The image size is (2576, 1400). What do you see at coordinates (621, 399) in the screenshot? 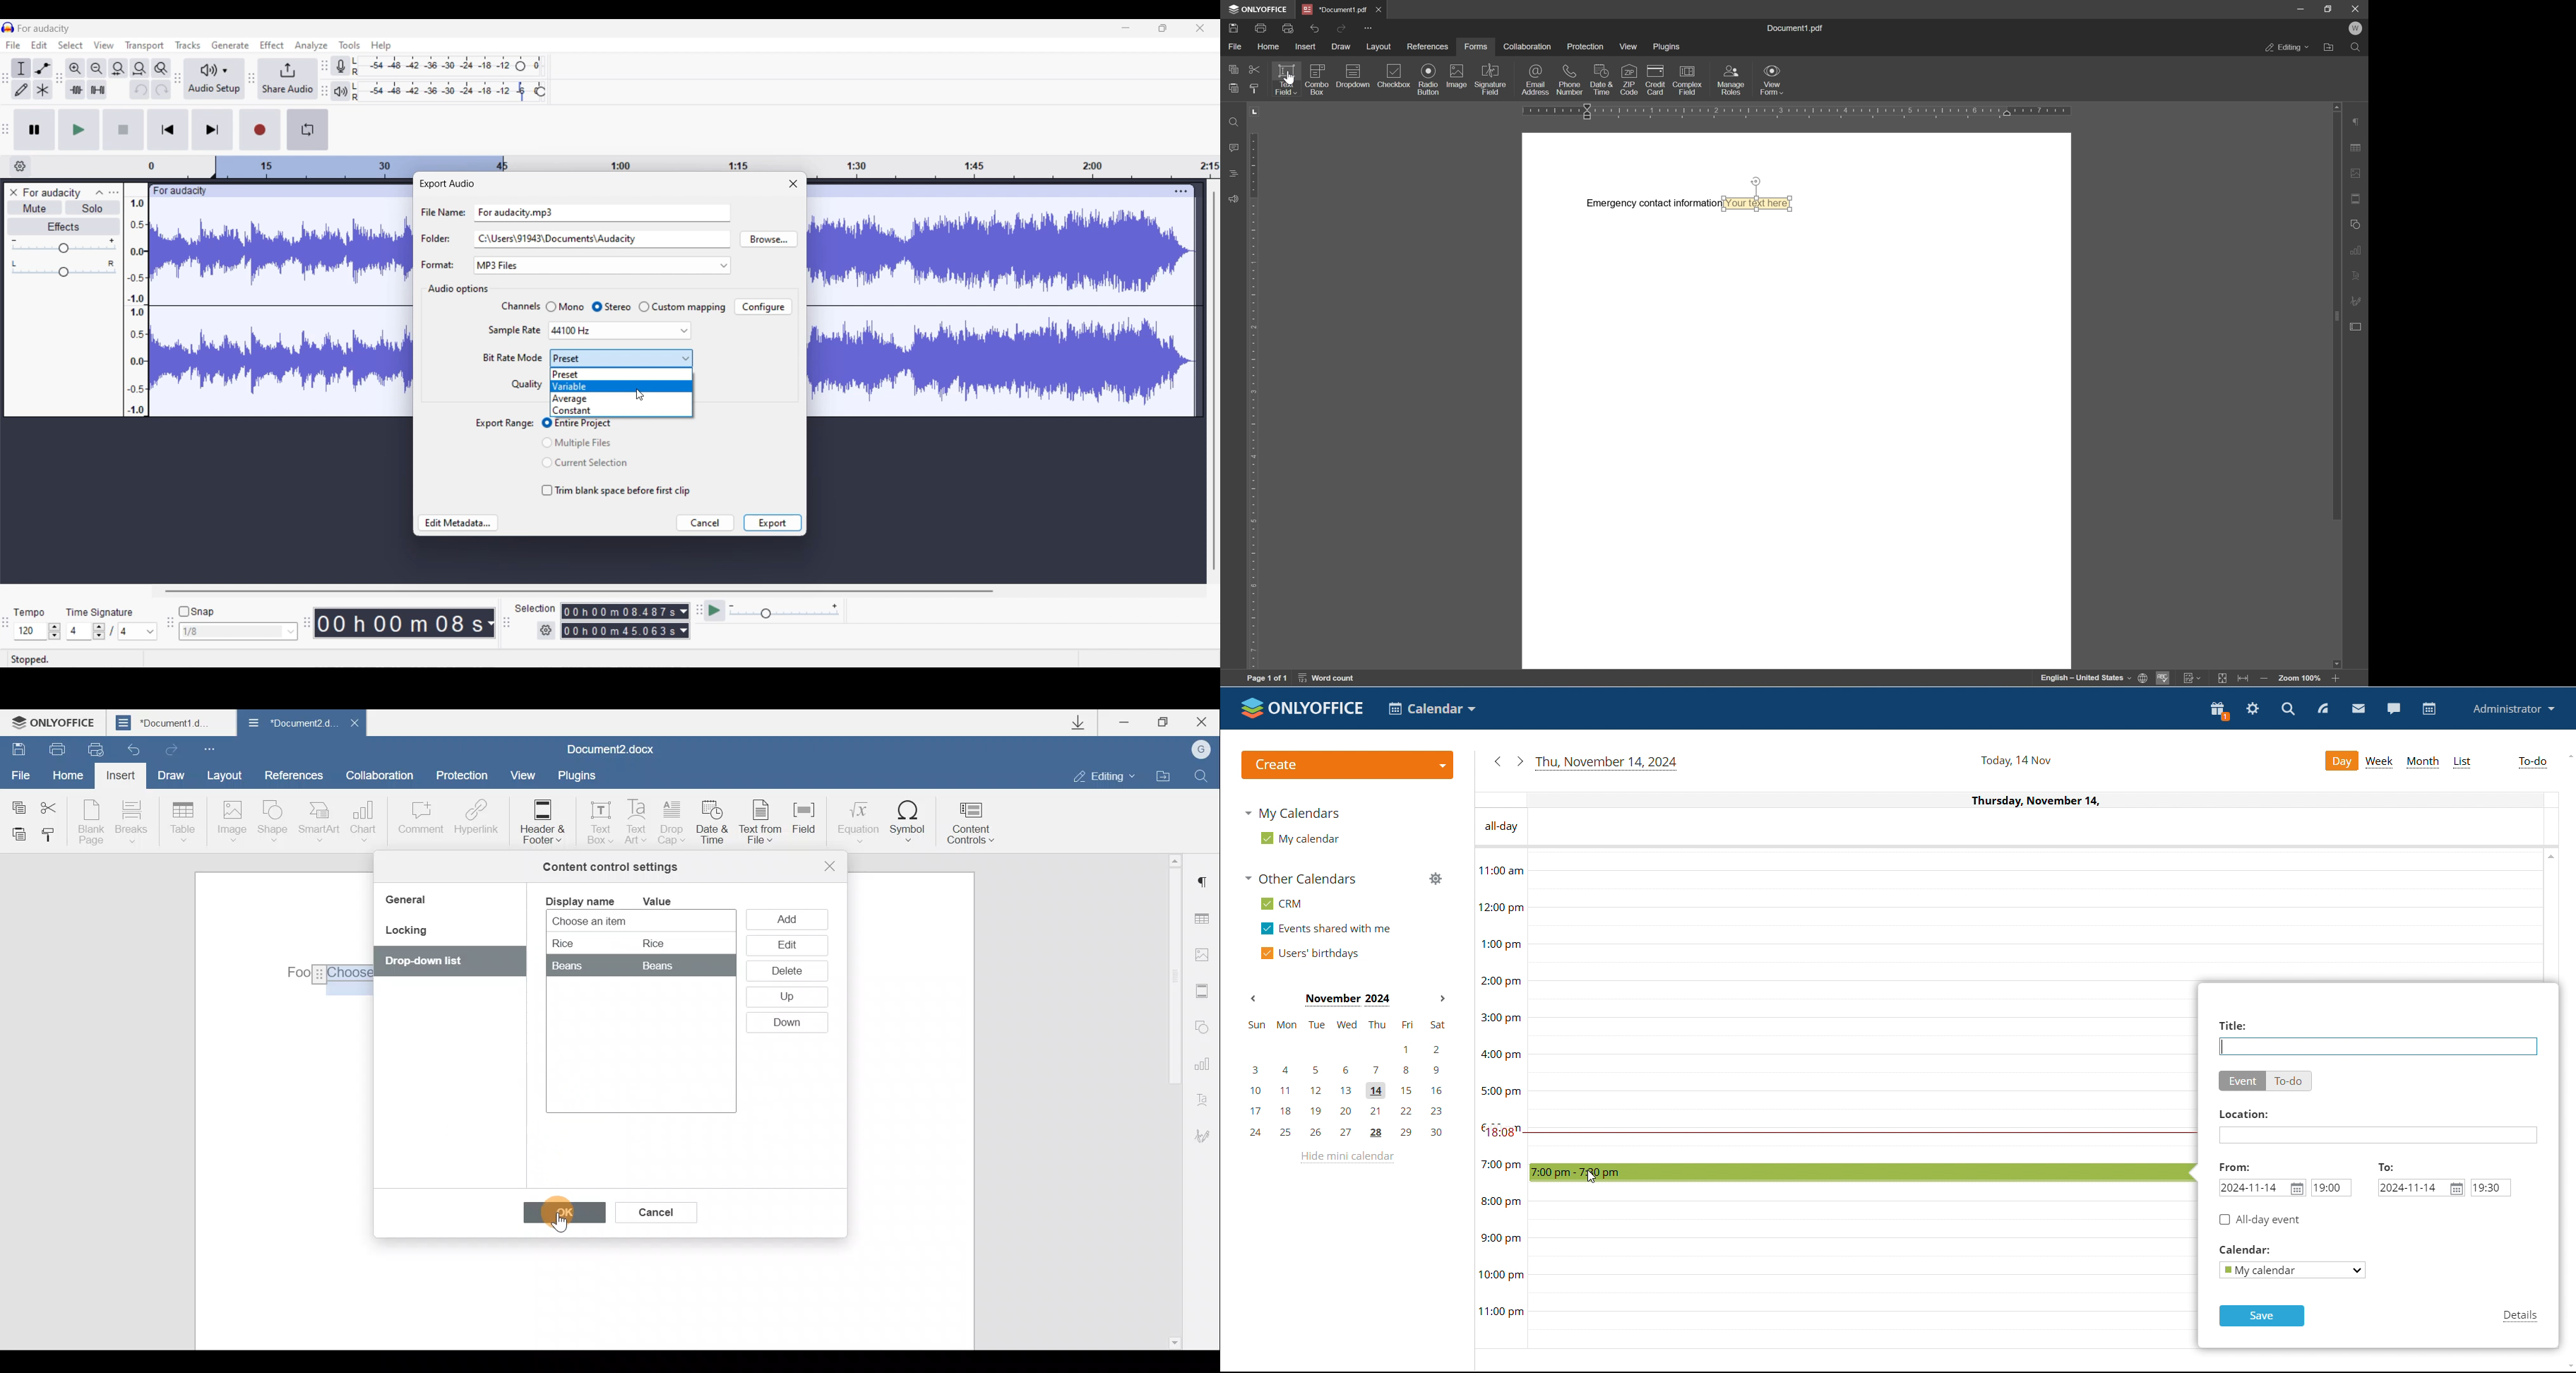
I see `Average` at bounding box center [621, 399].